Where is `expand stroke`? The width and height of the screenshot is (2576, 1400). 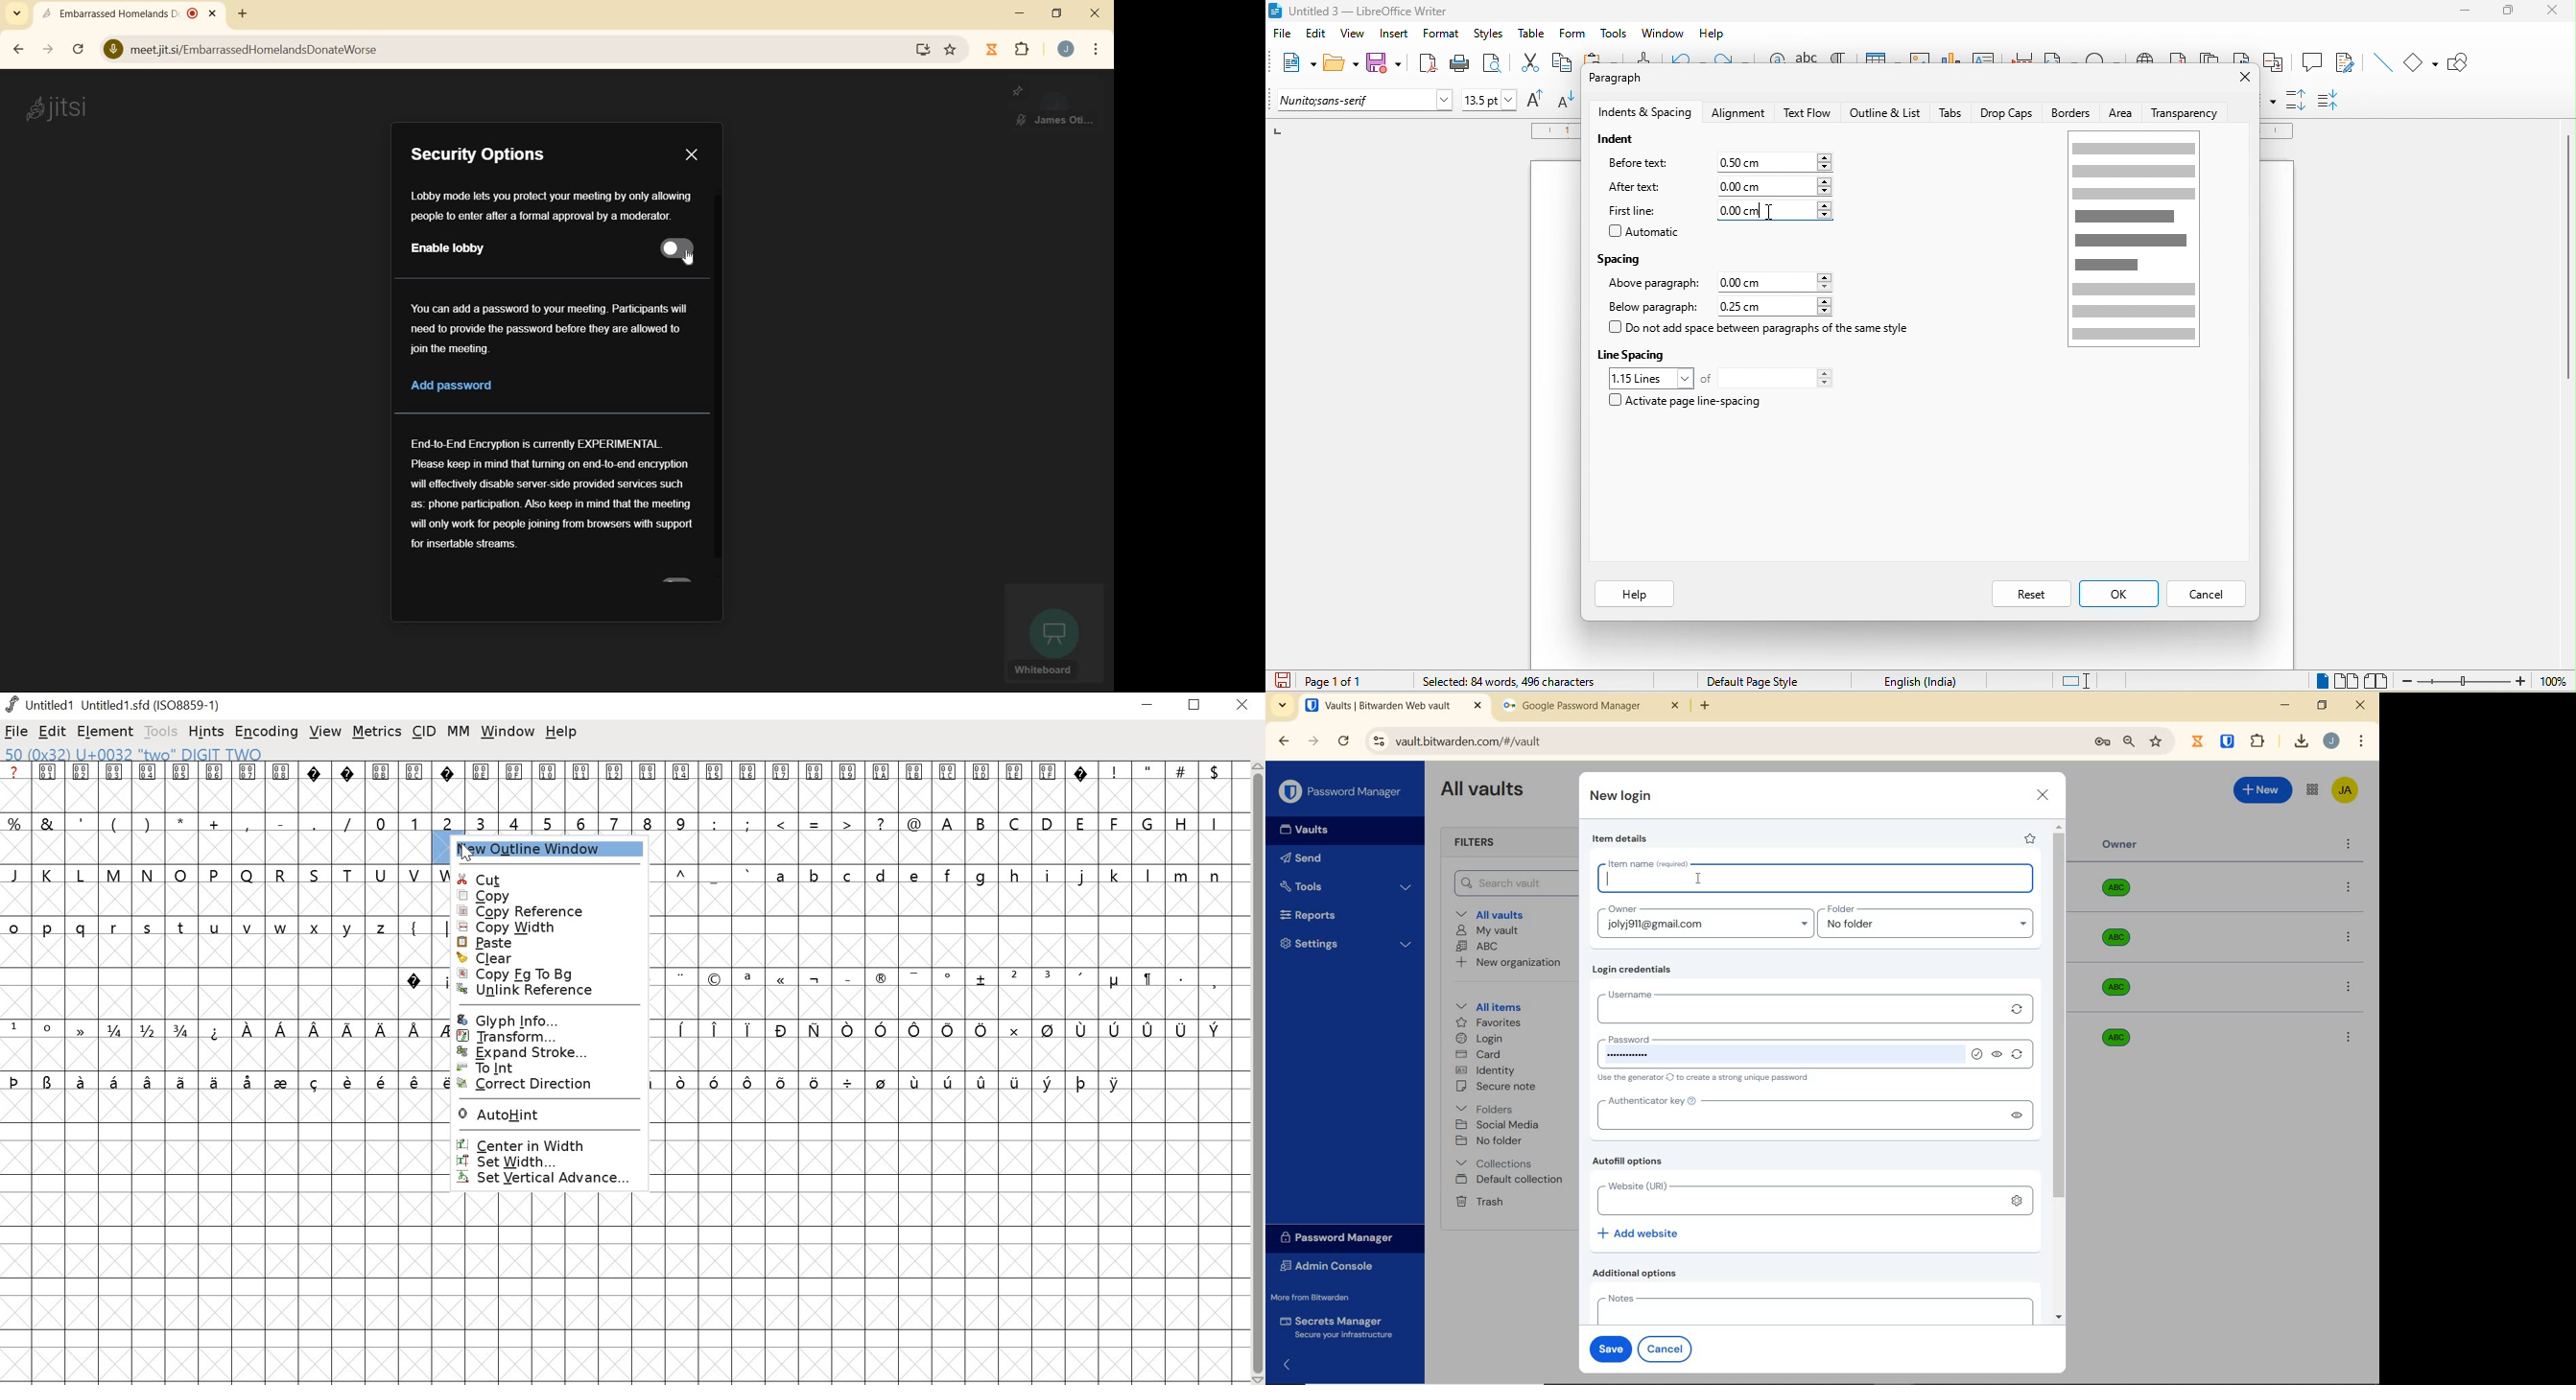
expand stroke is located at coordinates (542, 1052).